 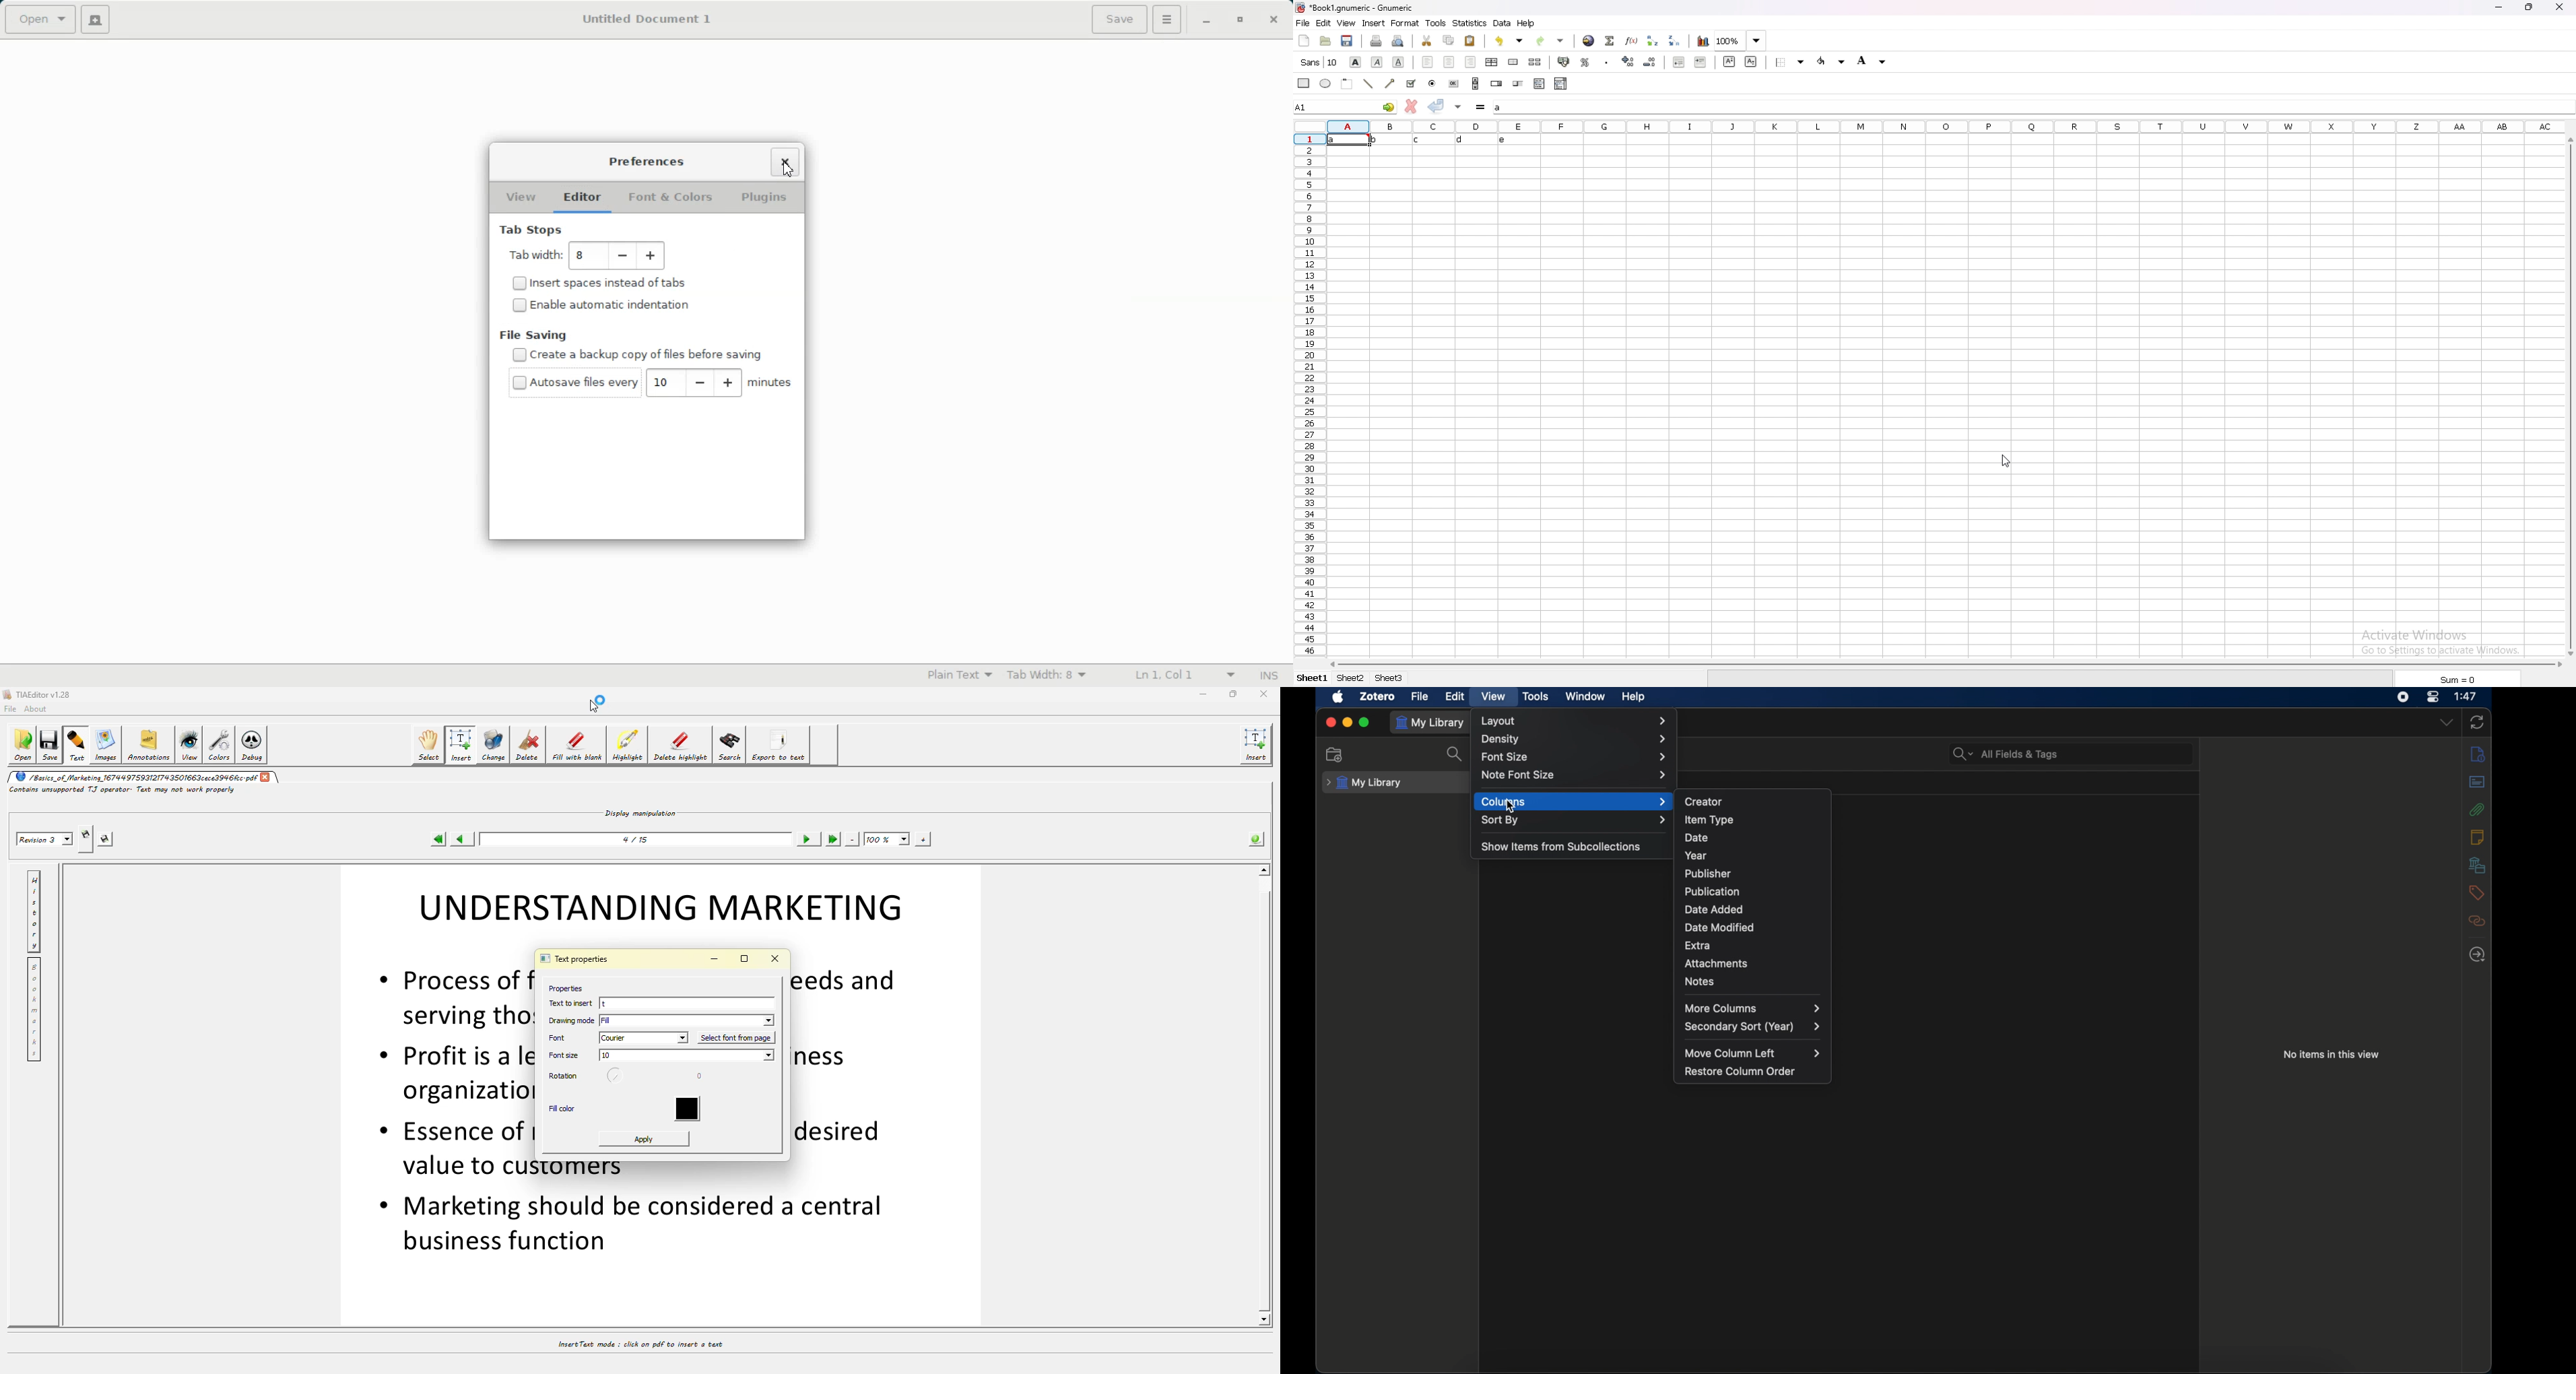 What do you see at coordinates (1432, 84) in the screenshot?
I see `radio button` at bounding box center [1432, 84].